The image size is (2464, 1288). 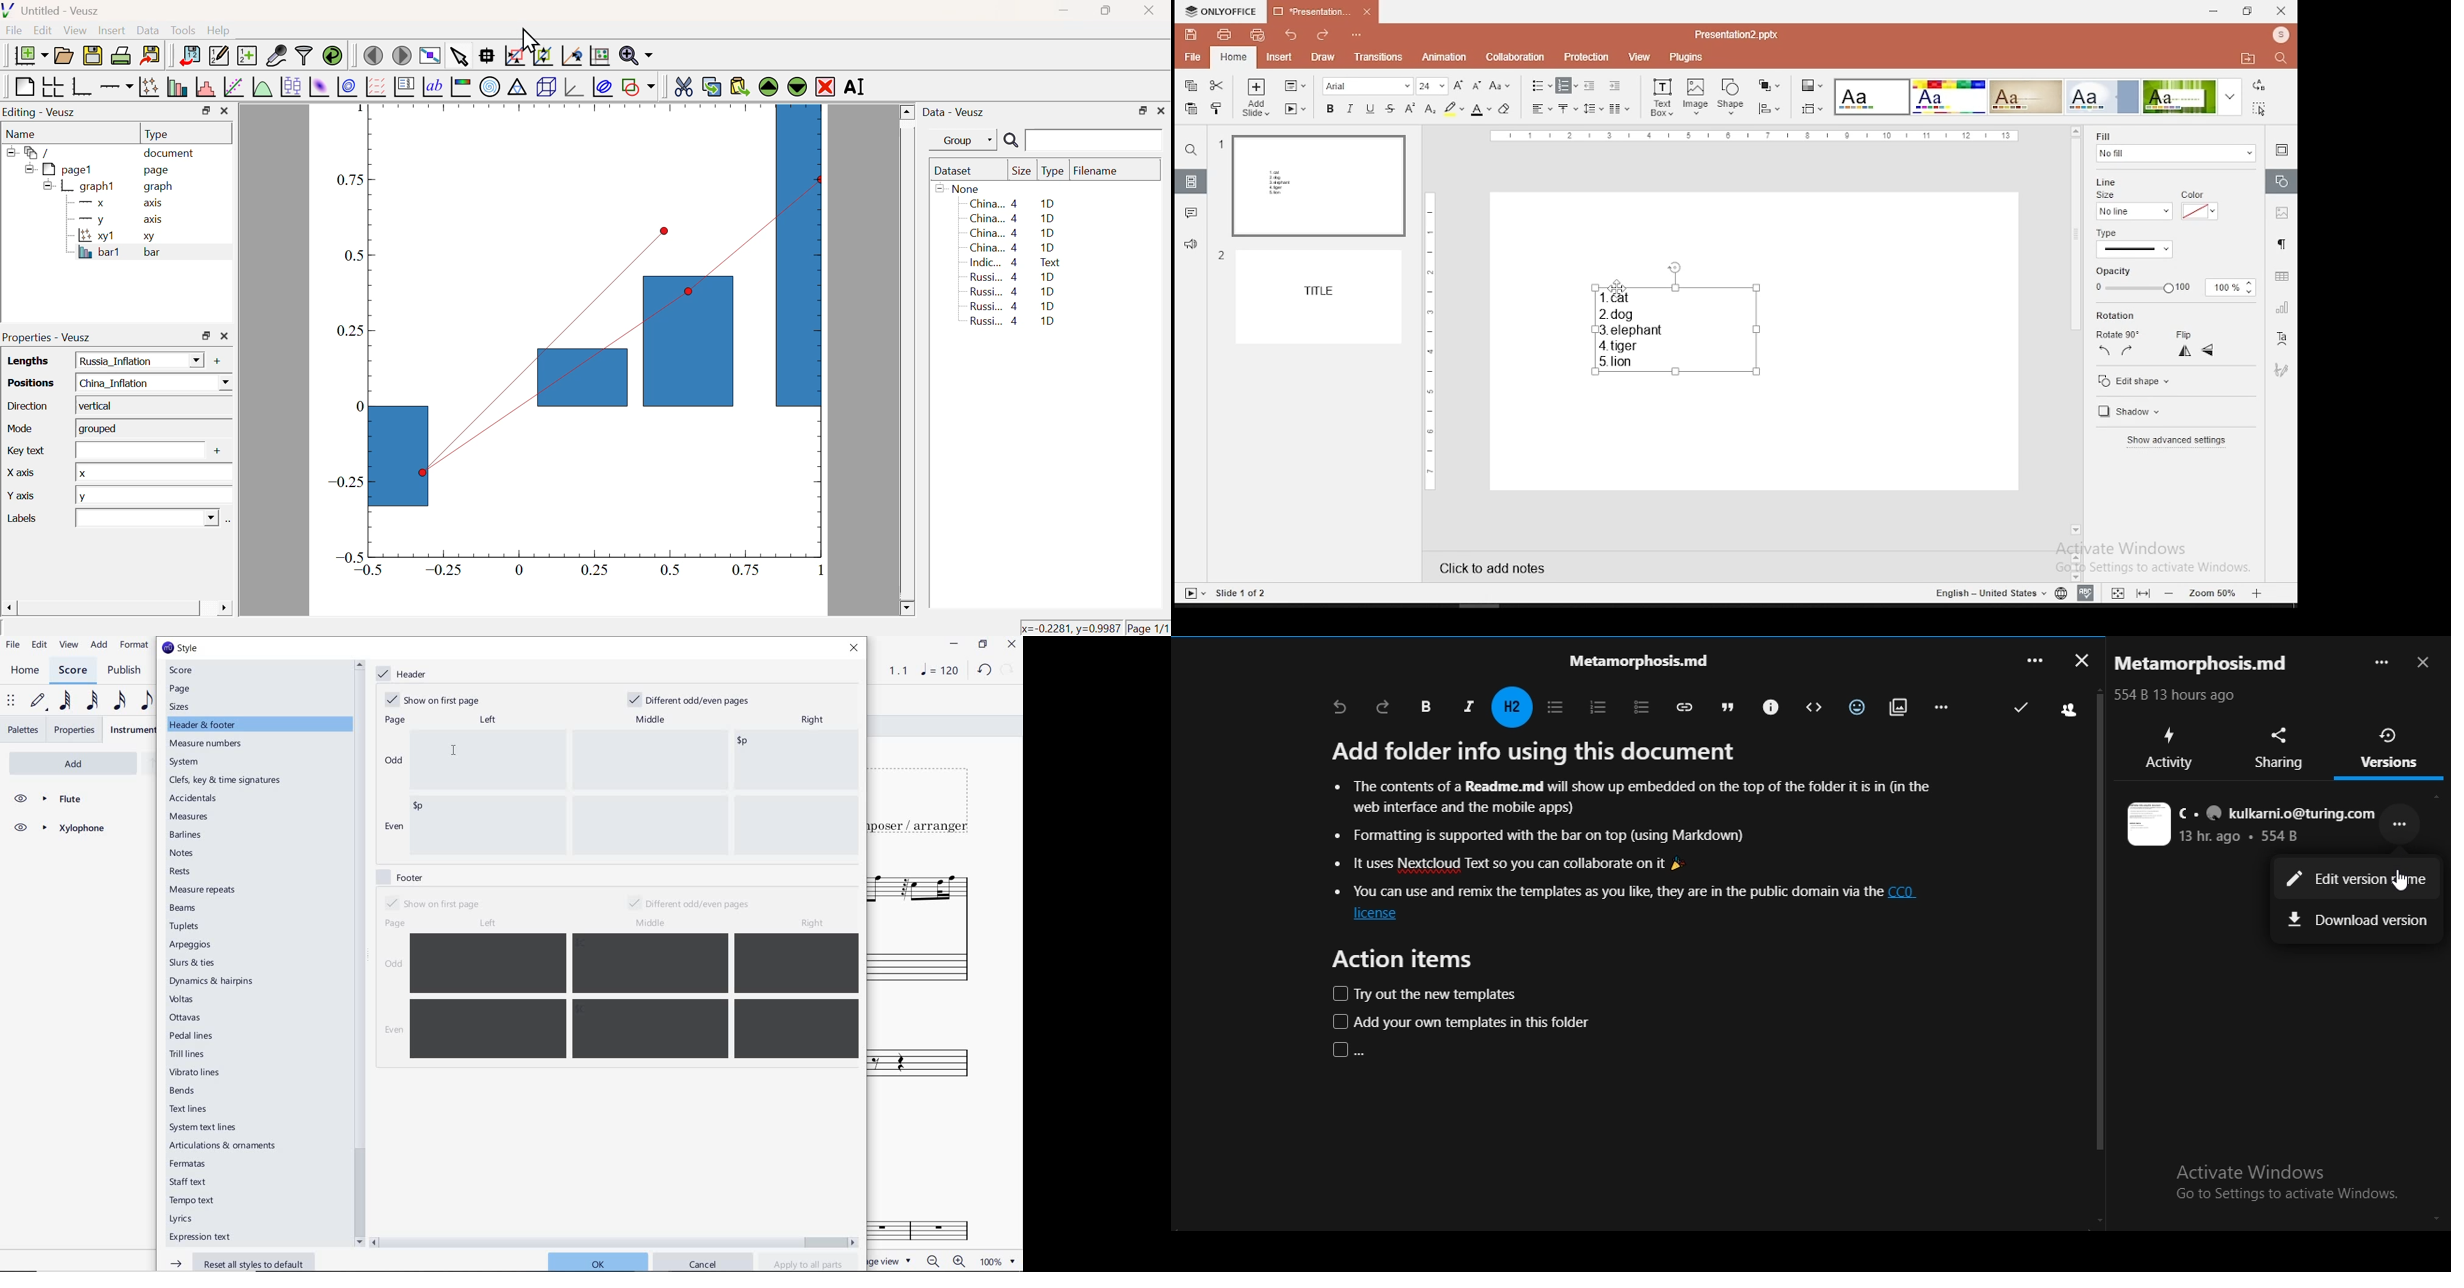 I want to click on 64TH NOTE, so click(x=63, y=701).